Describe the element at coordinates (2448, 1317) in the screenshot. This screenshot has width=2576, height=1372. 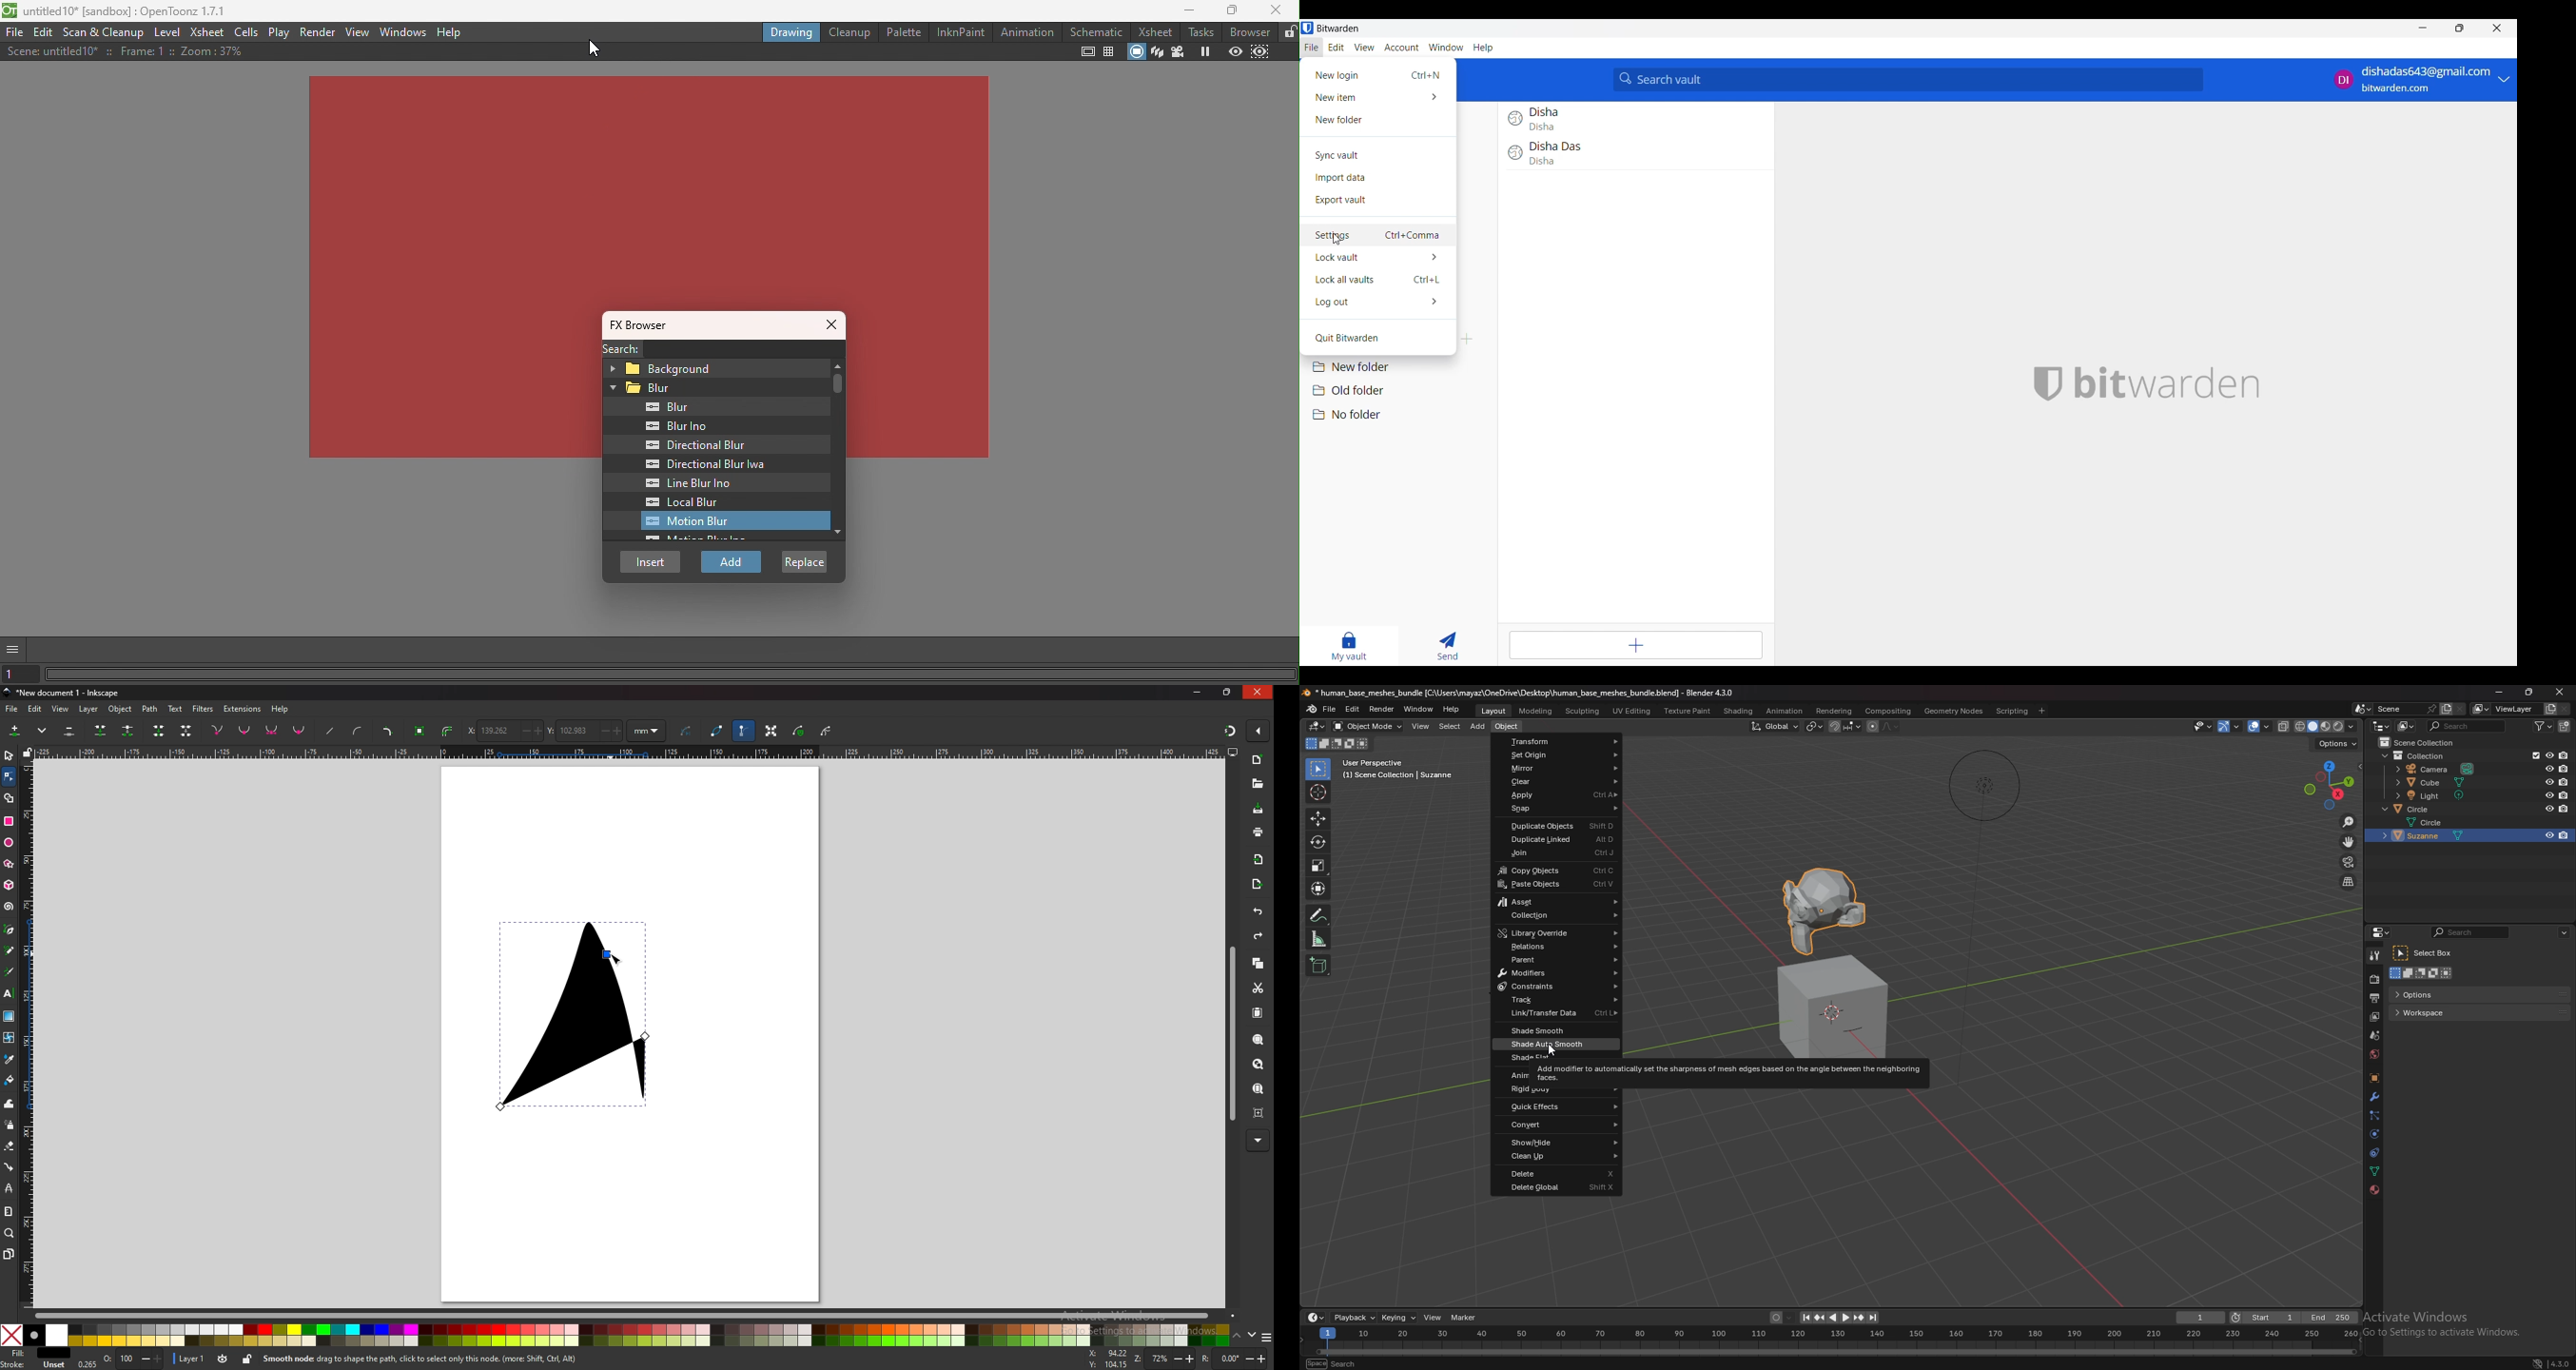
I see `Activate windows` at that location.